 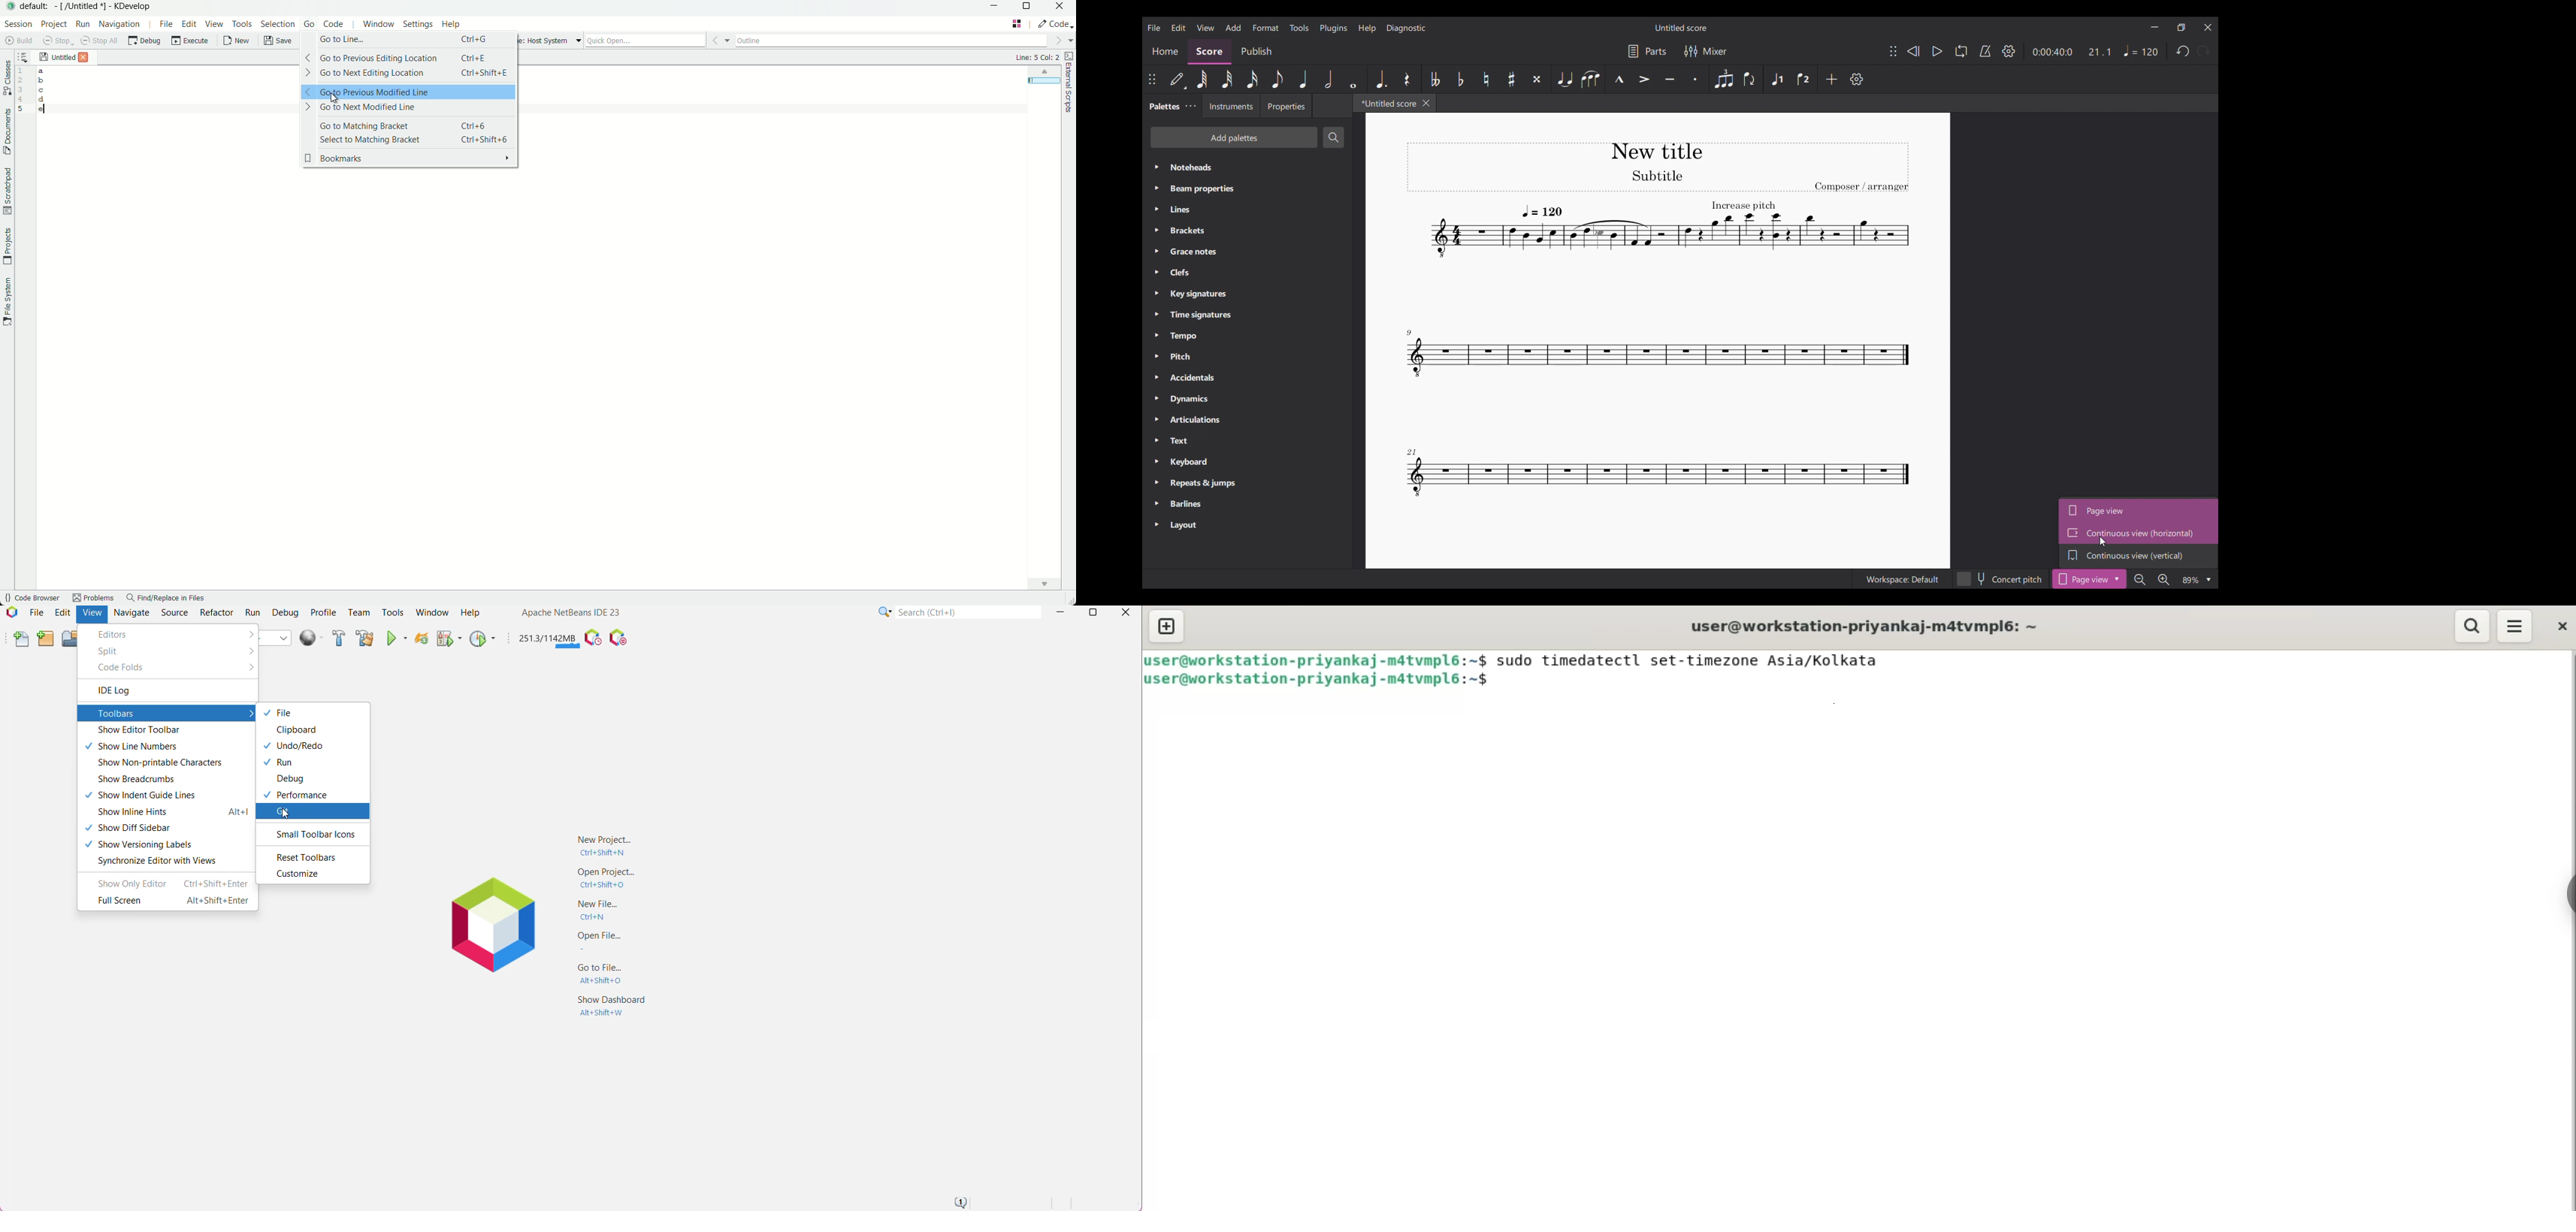 I want to click on *Untitled score, current tab, so click(x=1386, y=103).